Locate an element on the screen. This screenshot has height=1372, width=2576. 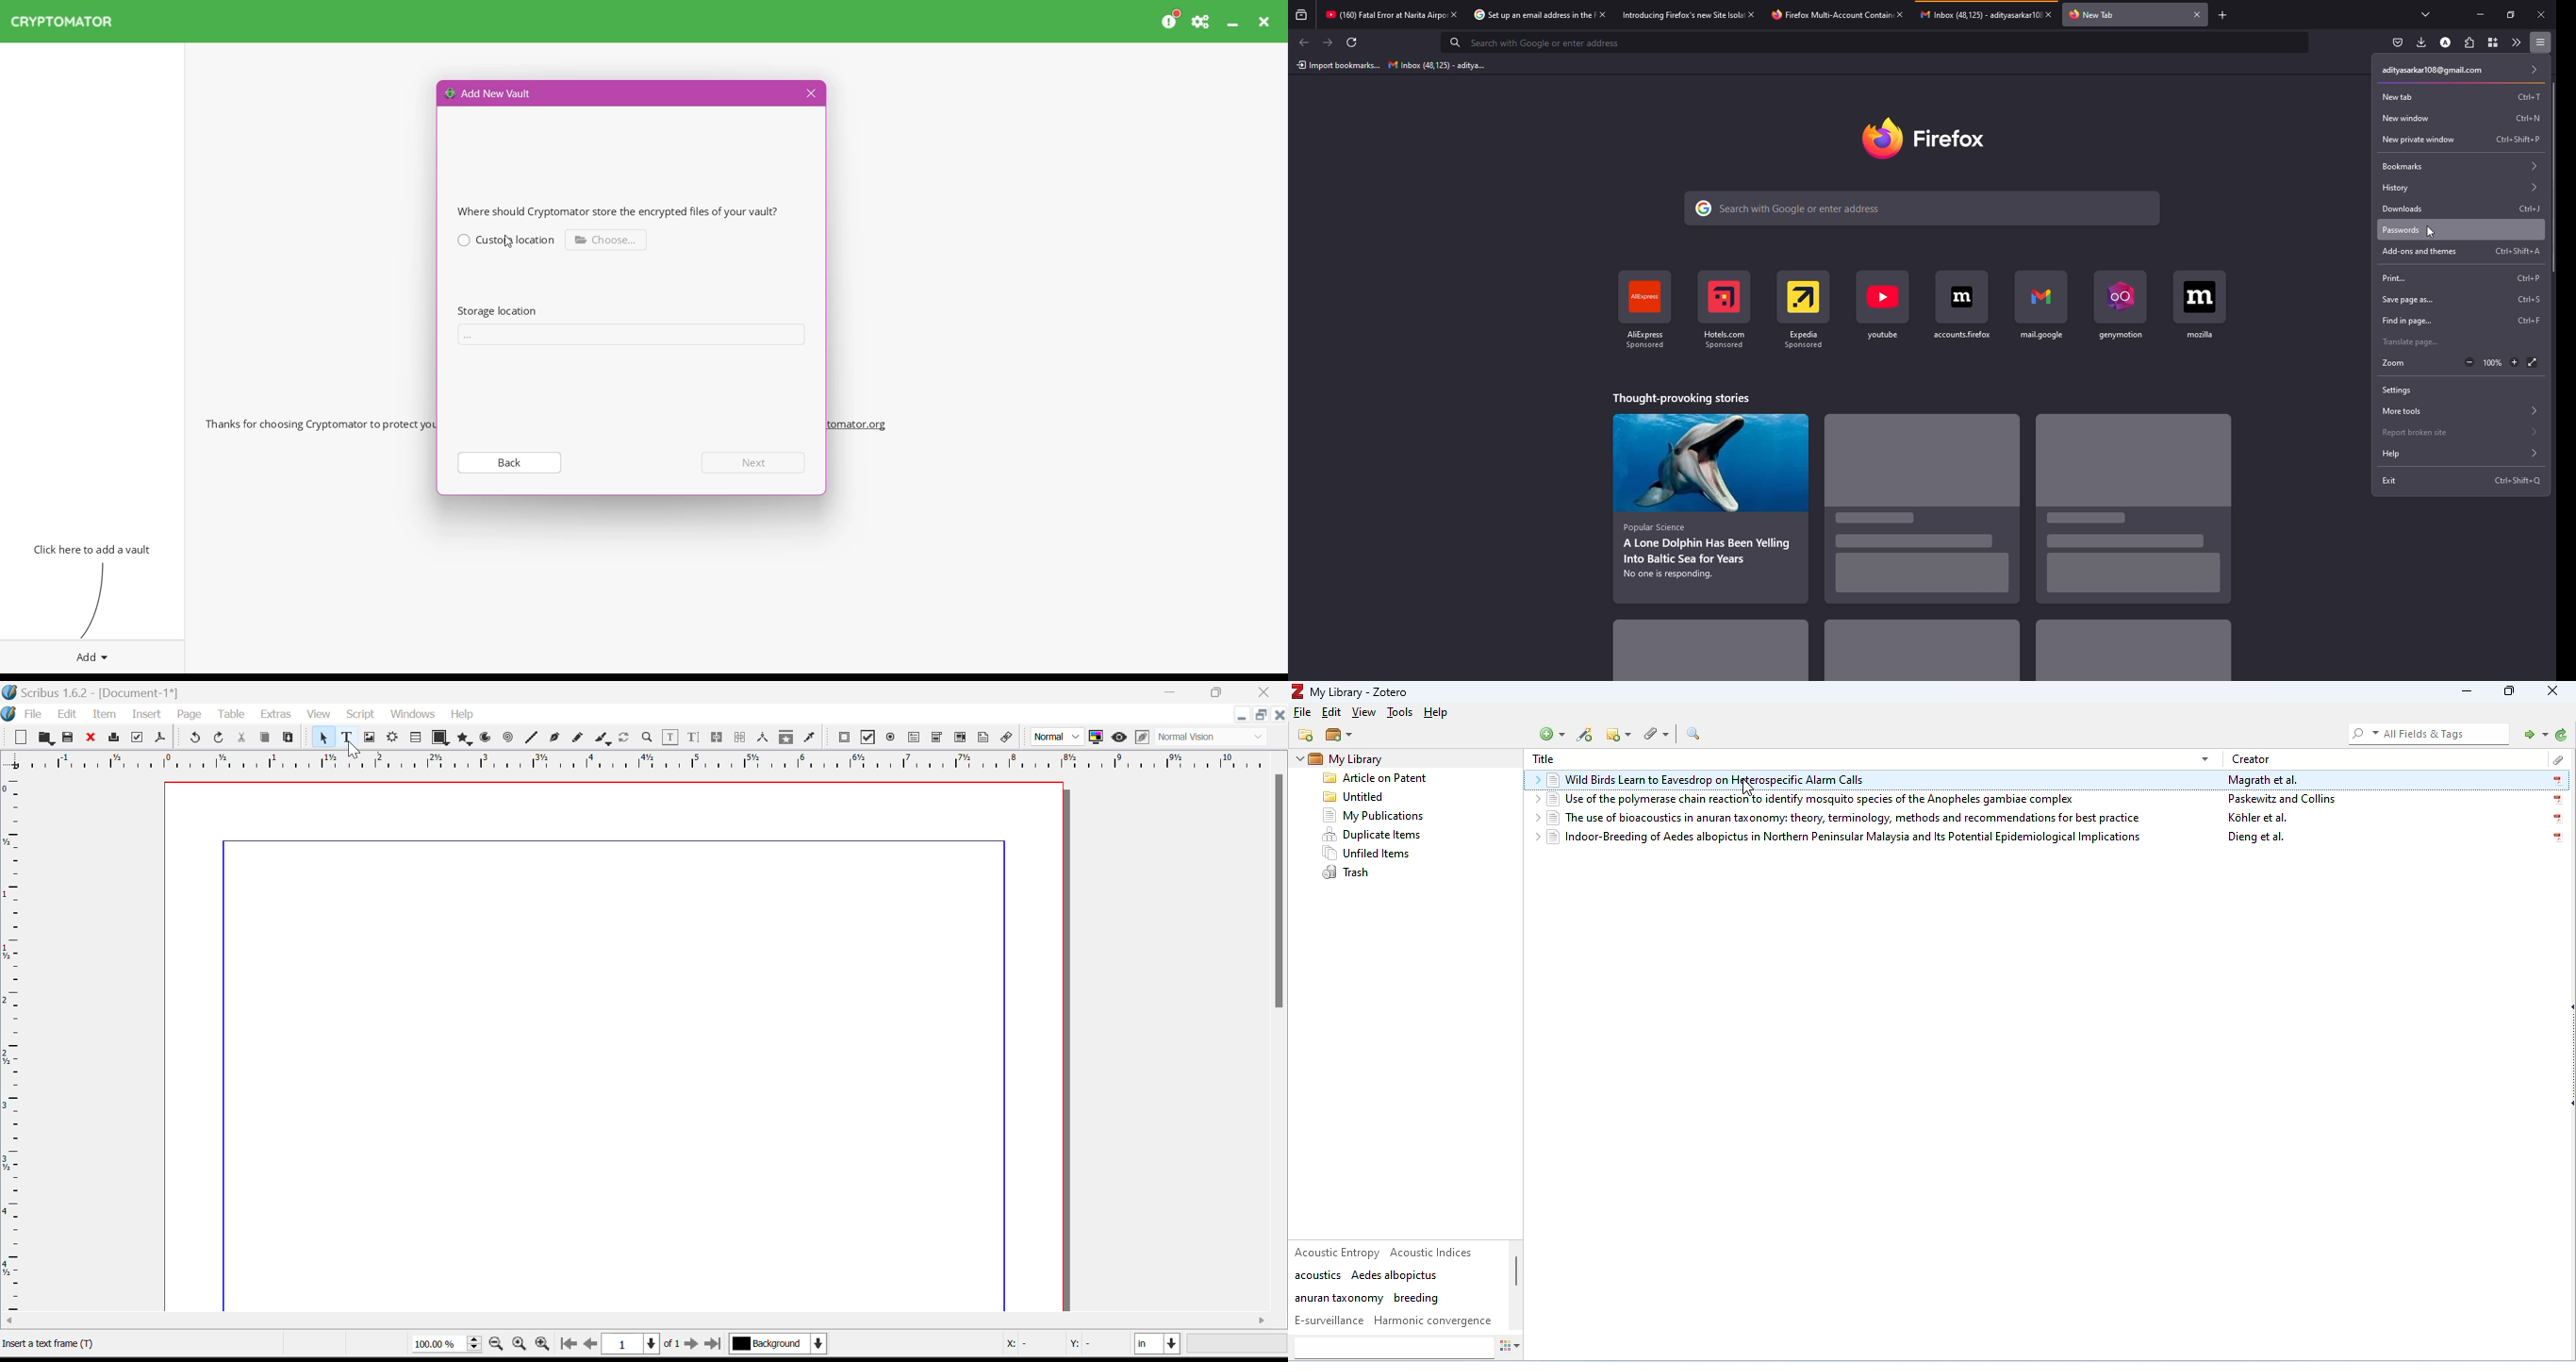
Text Frame is located at coordinates (347, 738).